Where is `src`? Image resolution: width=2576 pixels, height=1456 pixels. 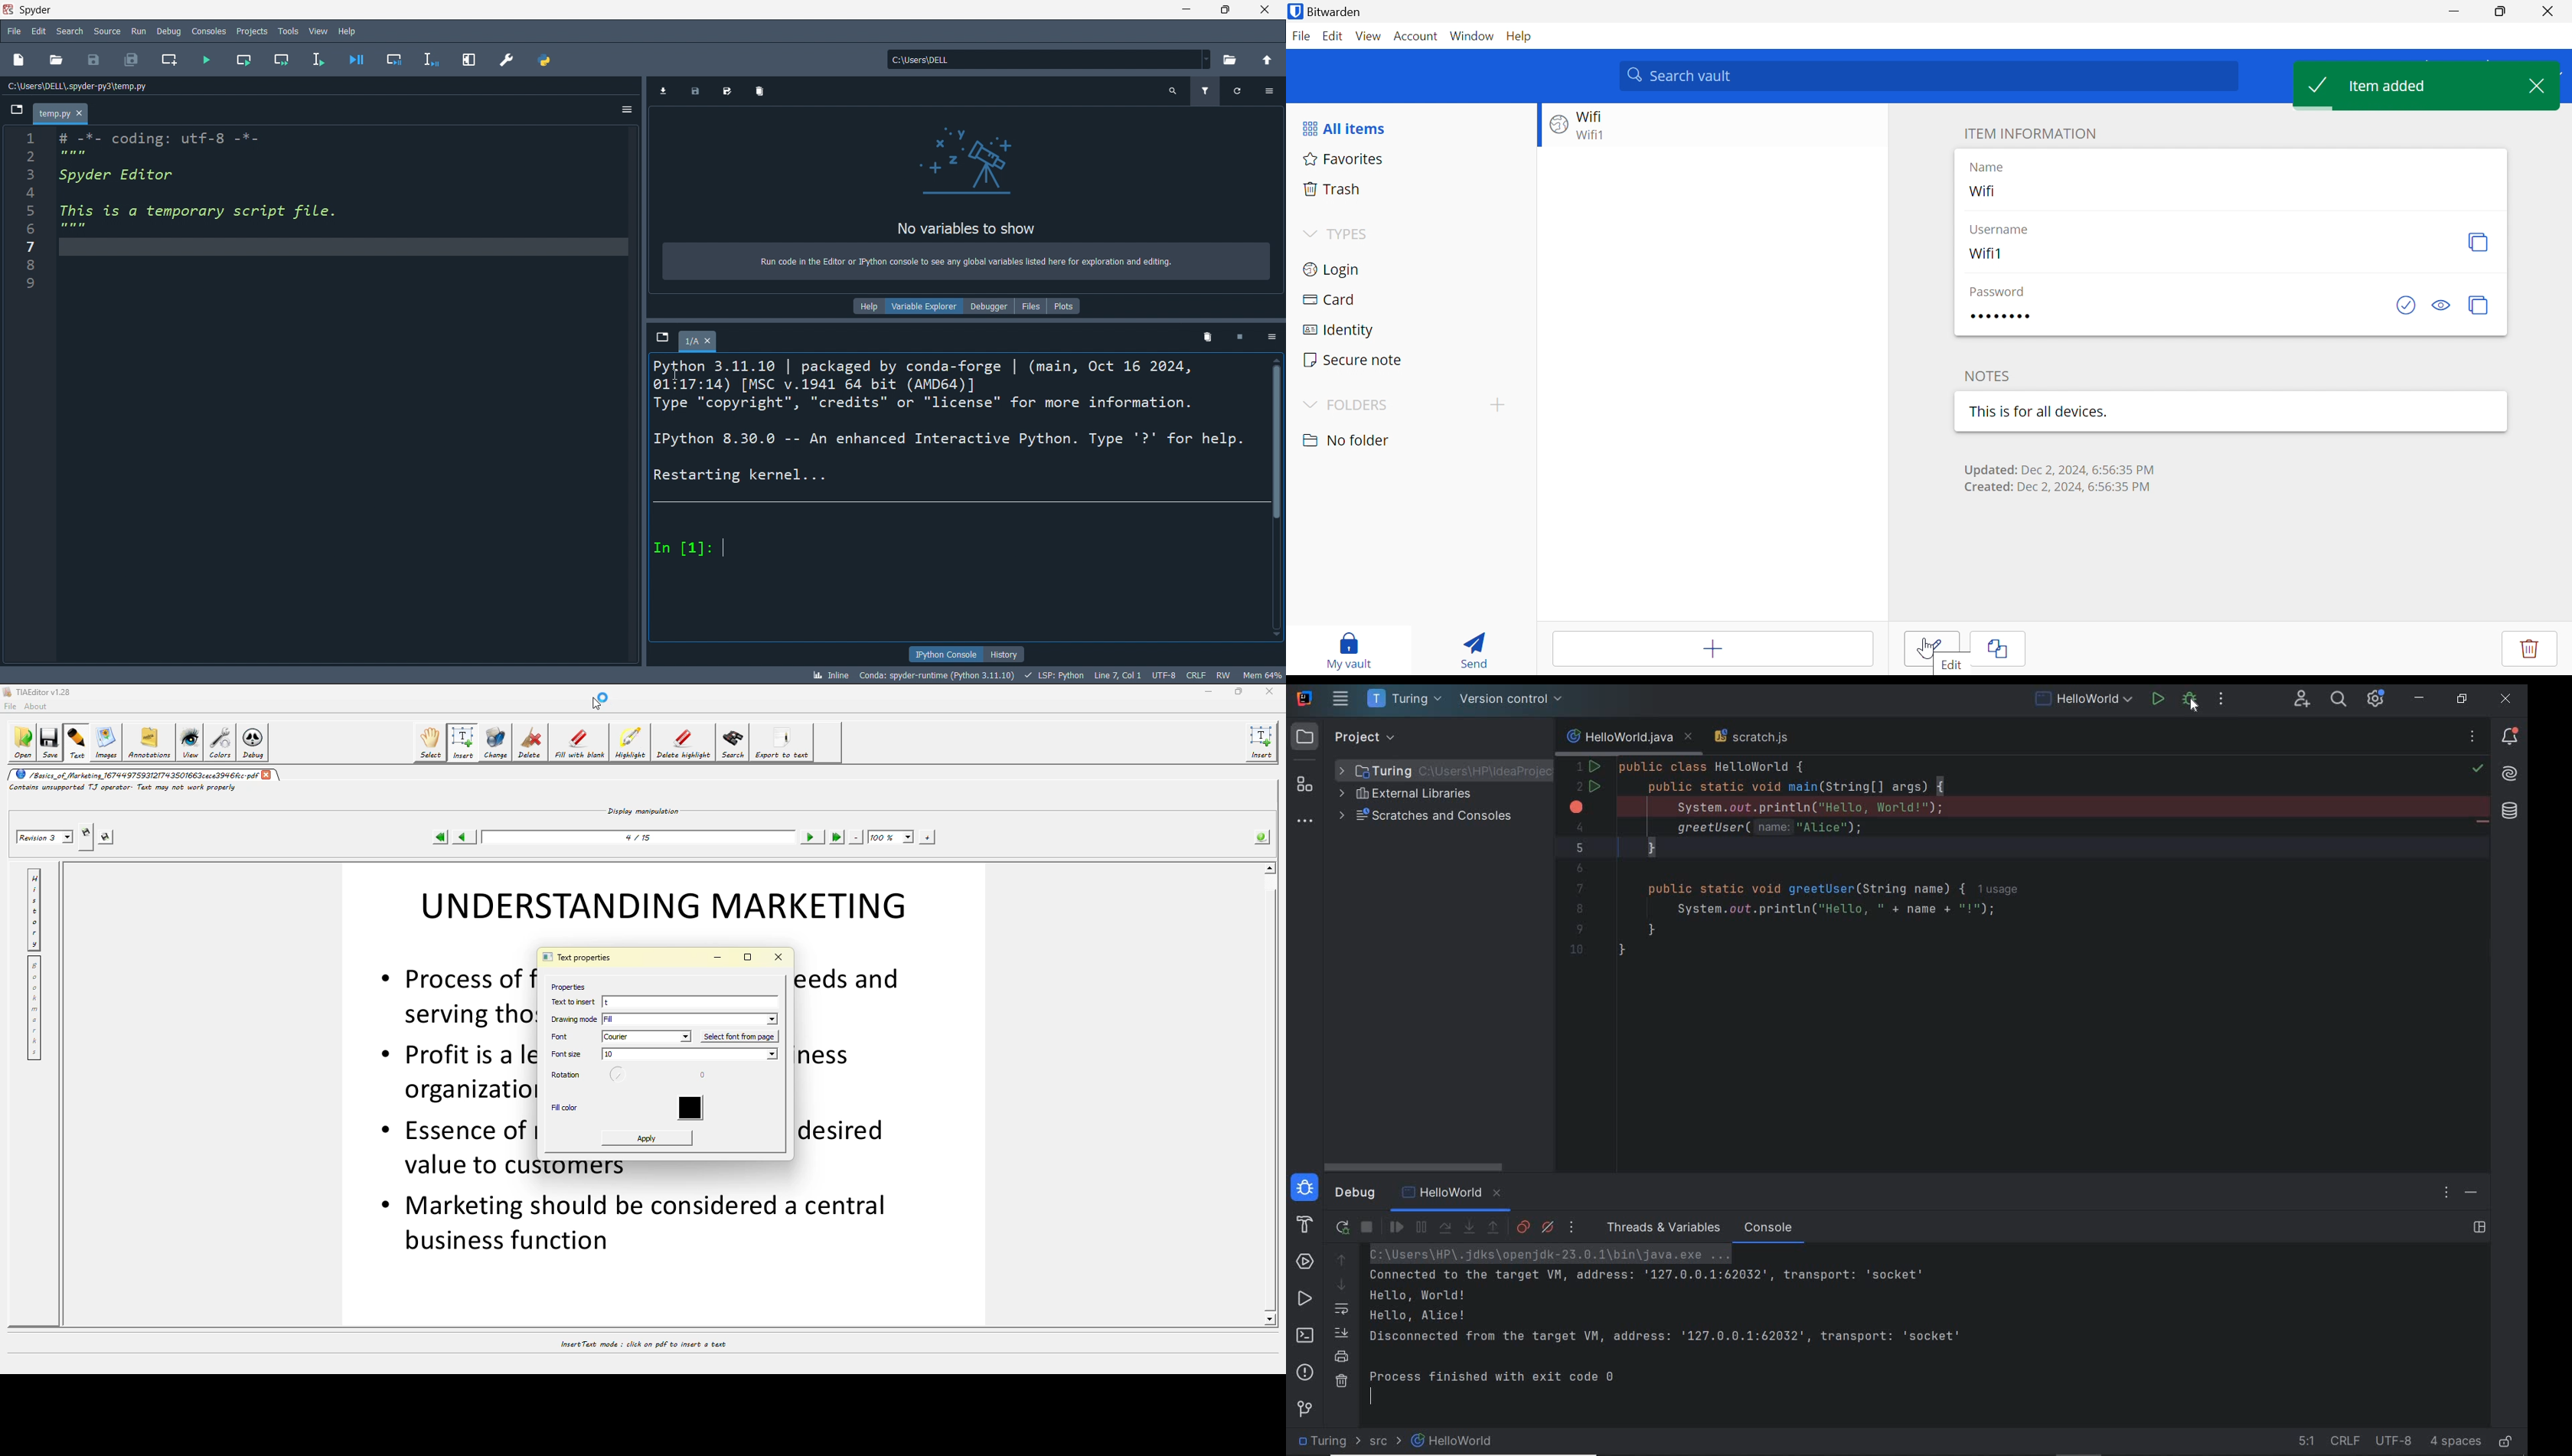
src is located at coordinates (1380, 1442).